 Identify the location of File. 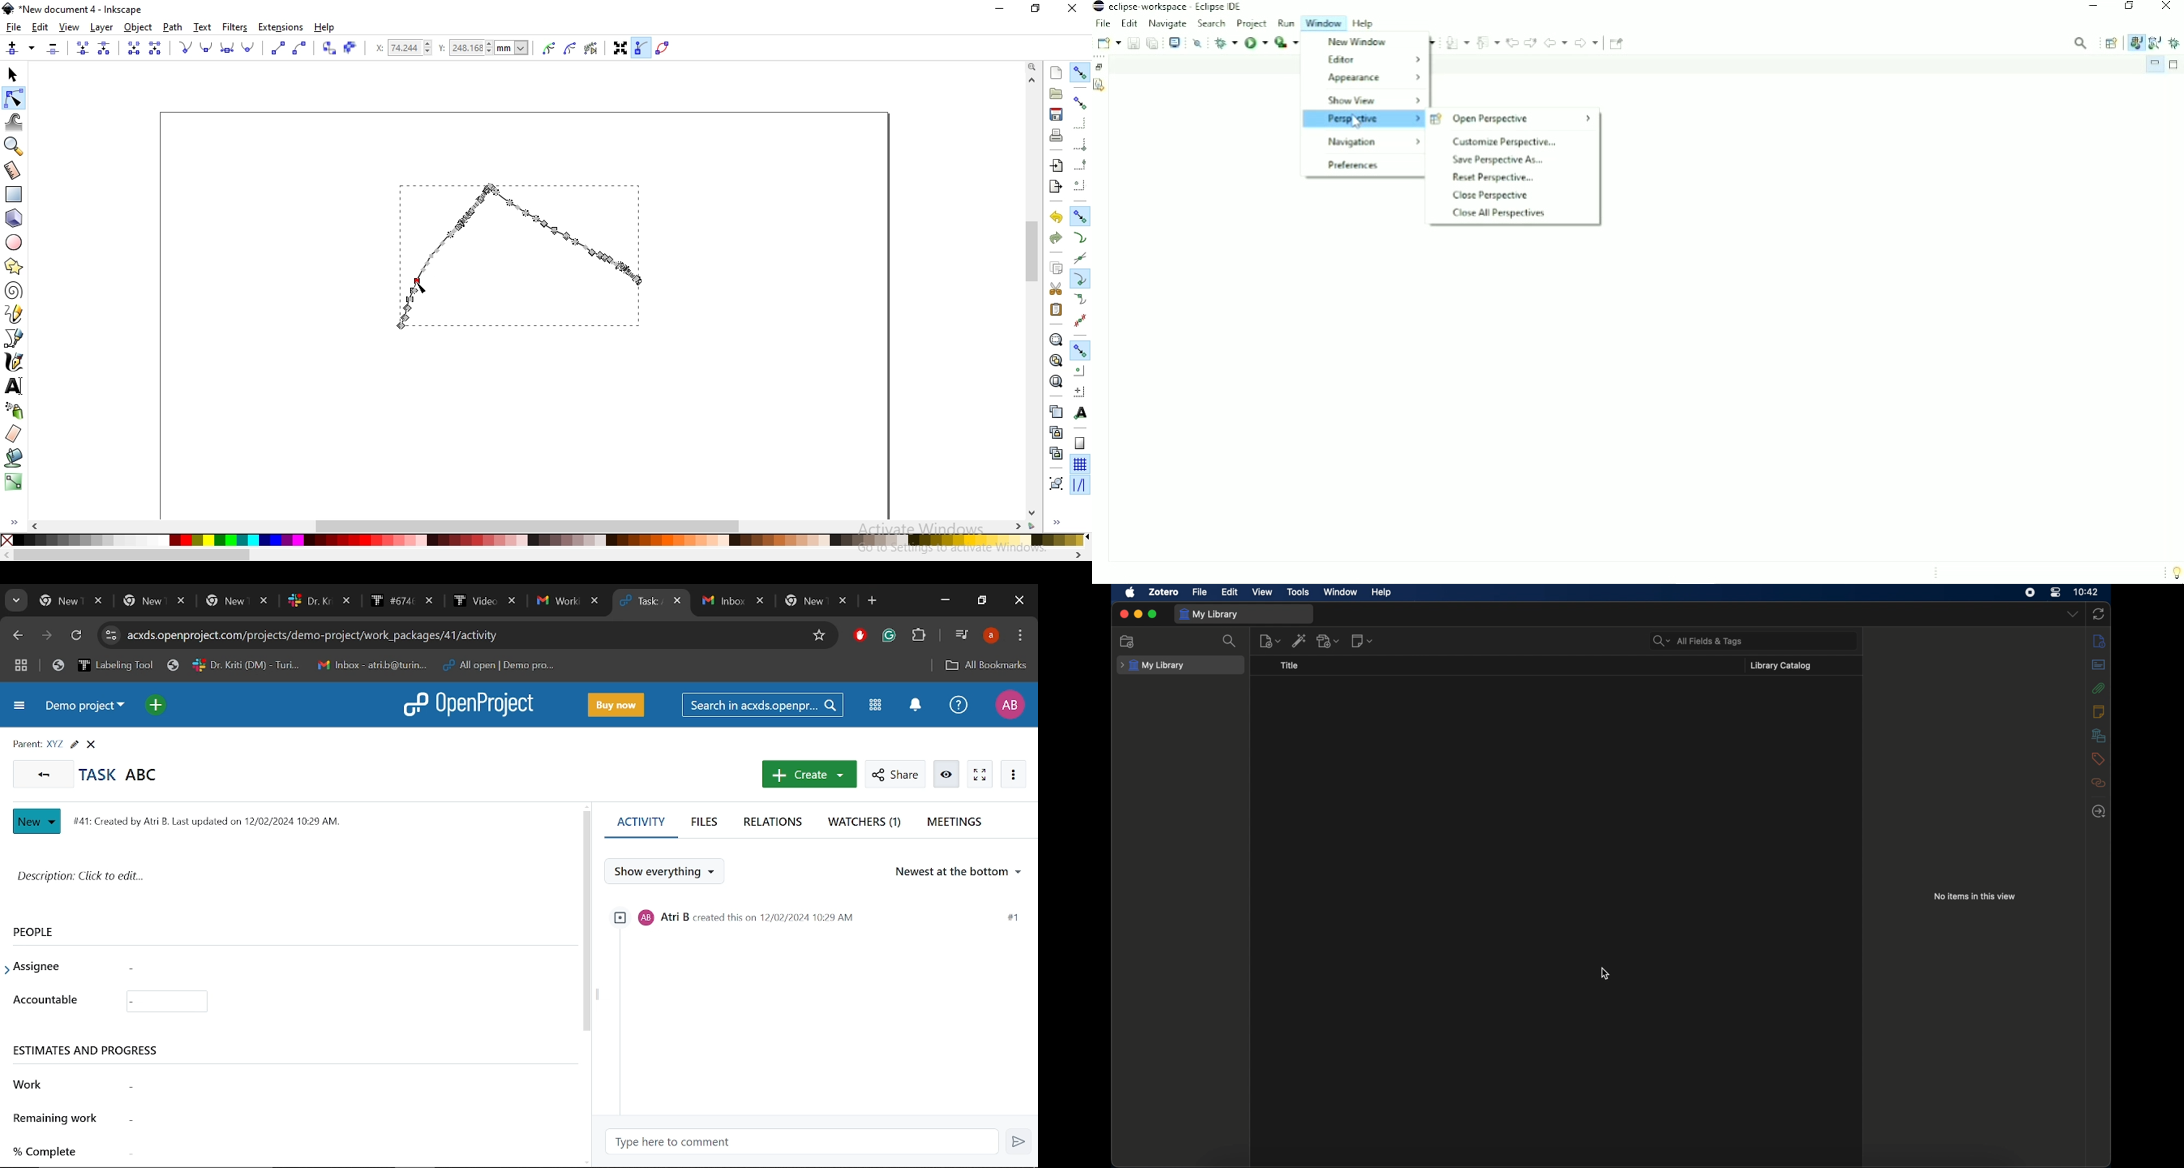
(1103, 24).